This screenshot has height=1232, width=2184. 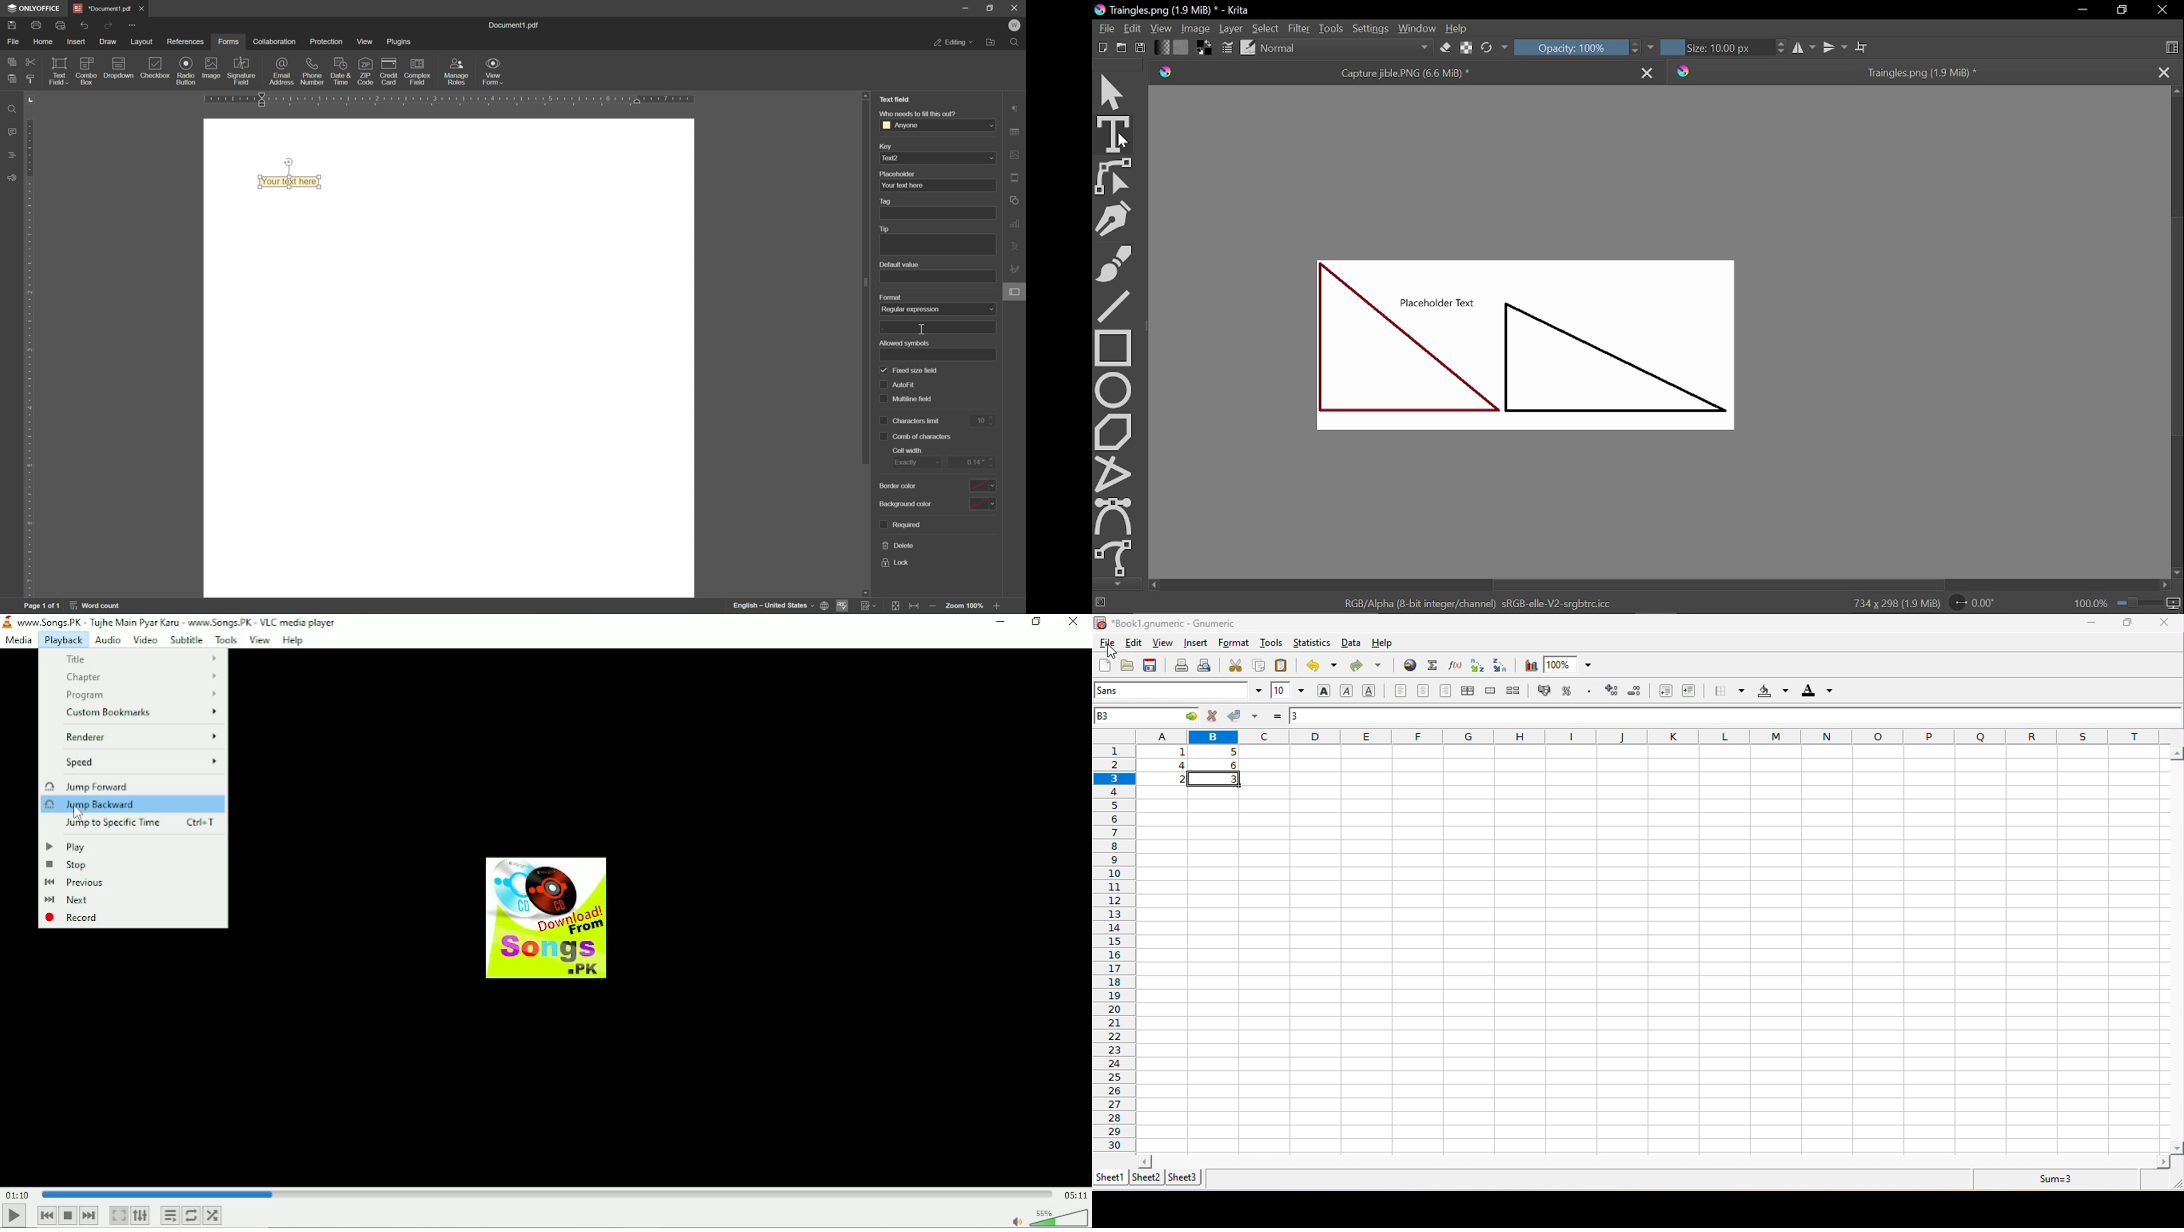 I want to click on minimize, so click(x=965, y=9).